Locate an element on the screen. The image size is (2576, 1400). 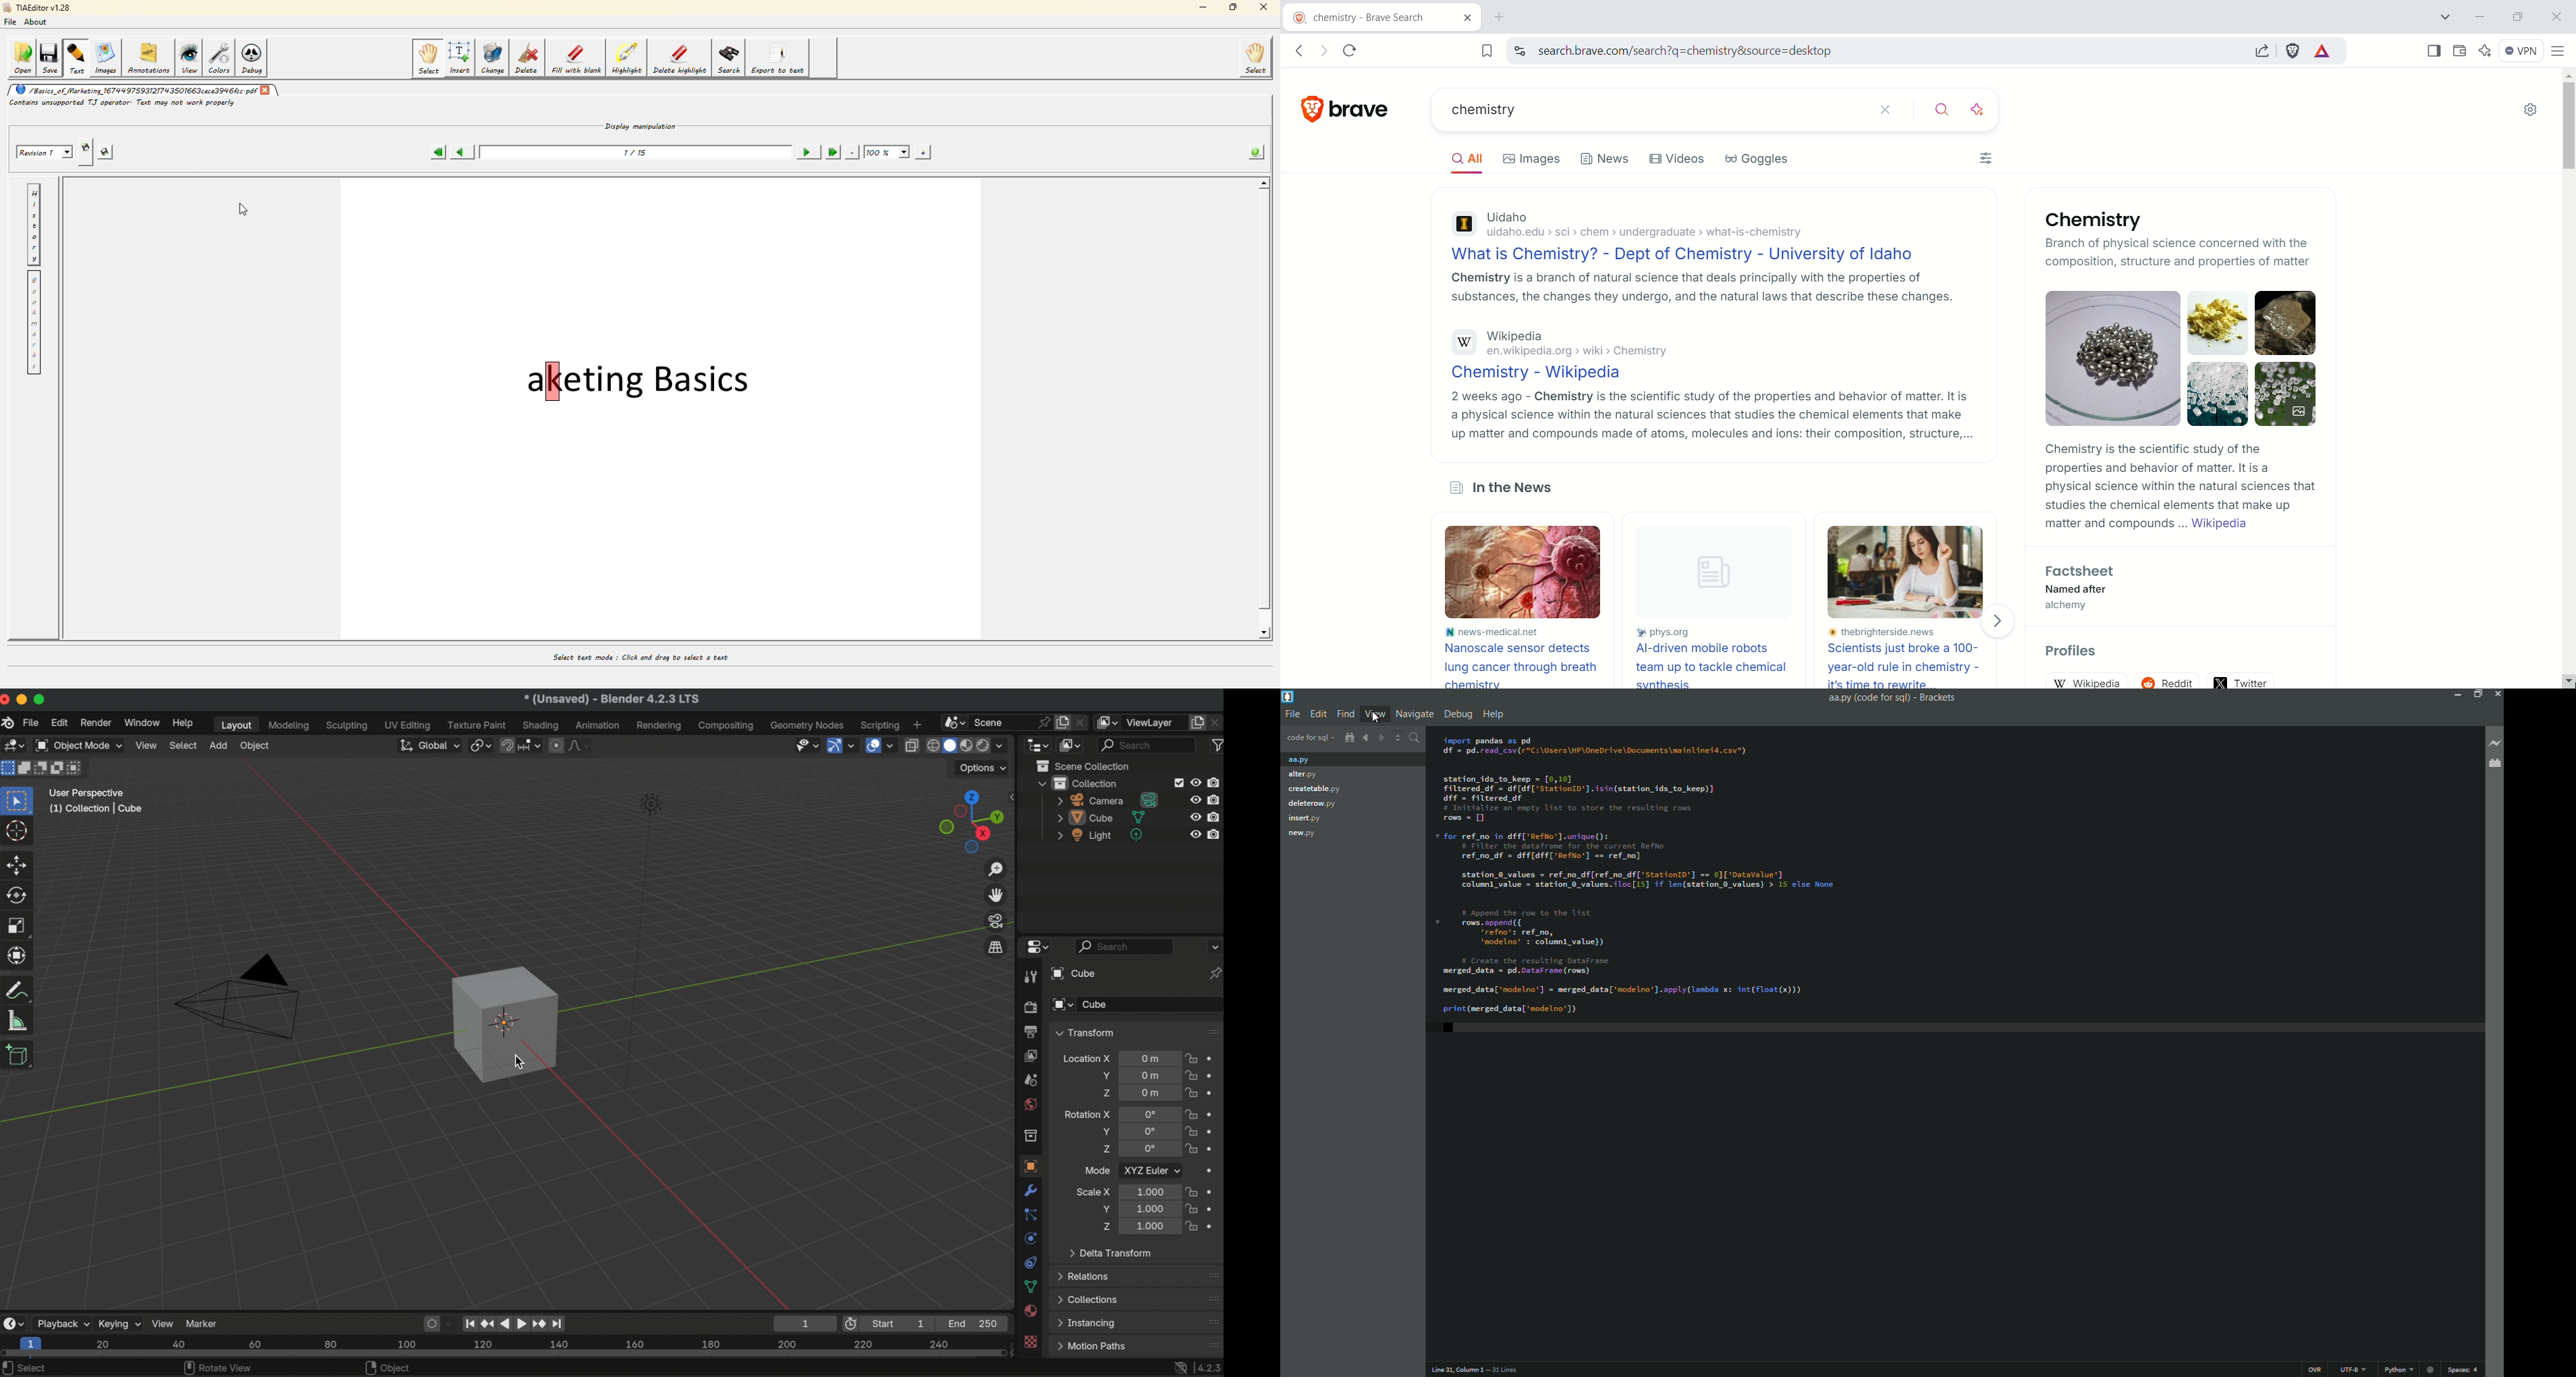
shading is located at coordinates (542, 725).